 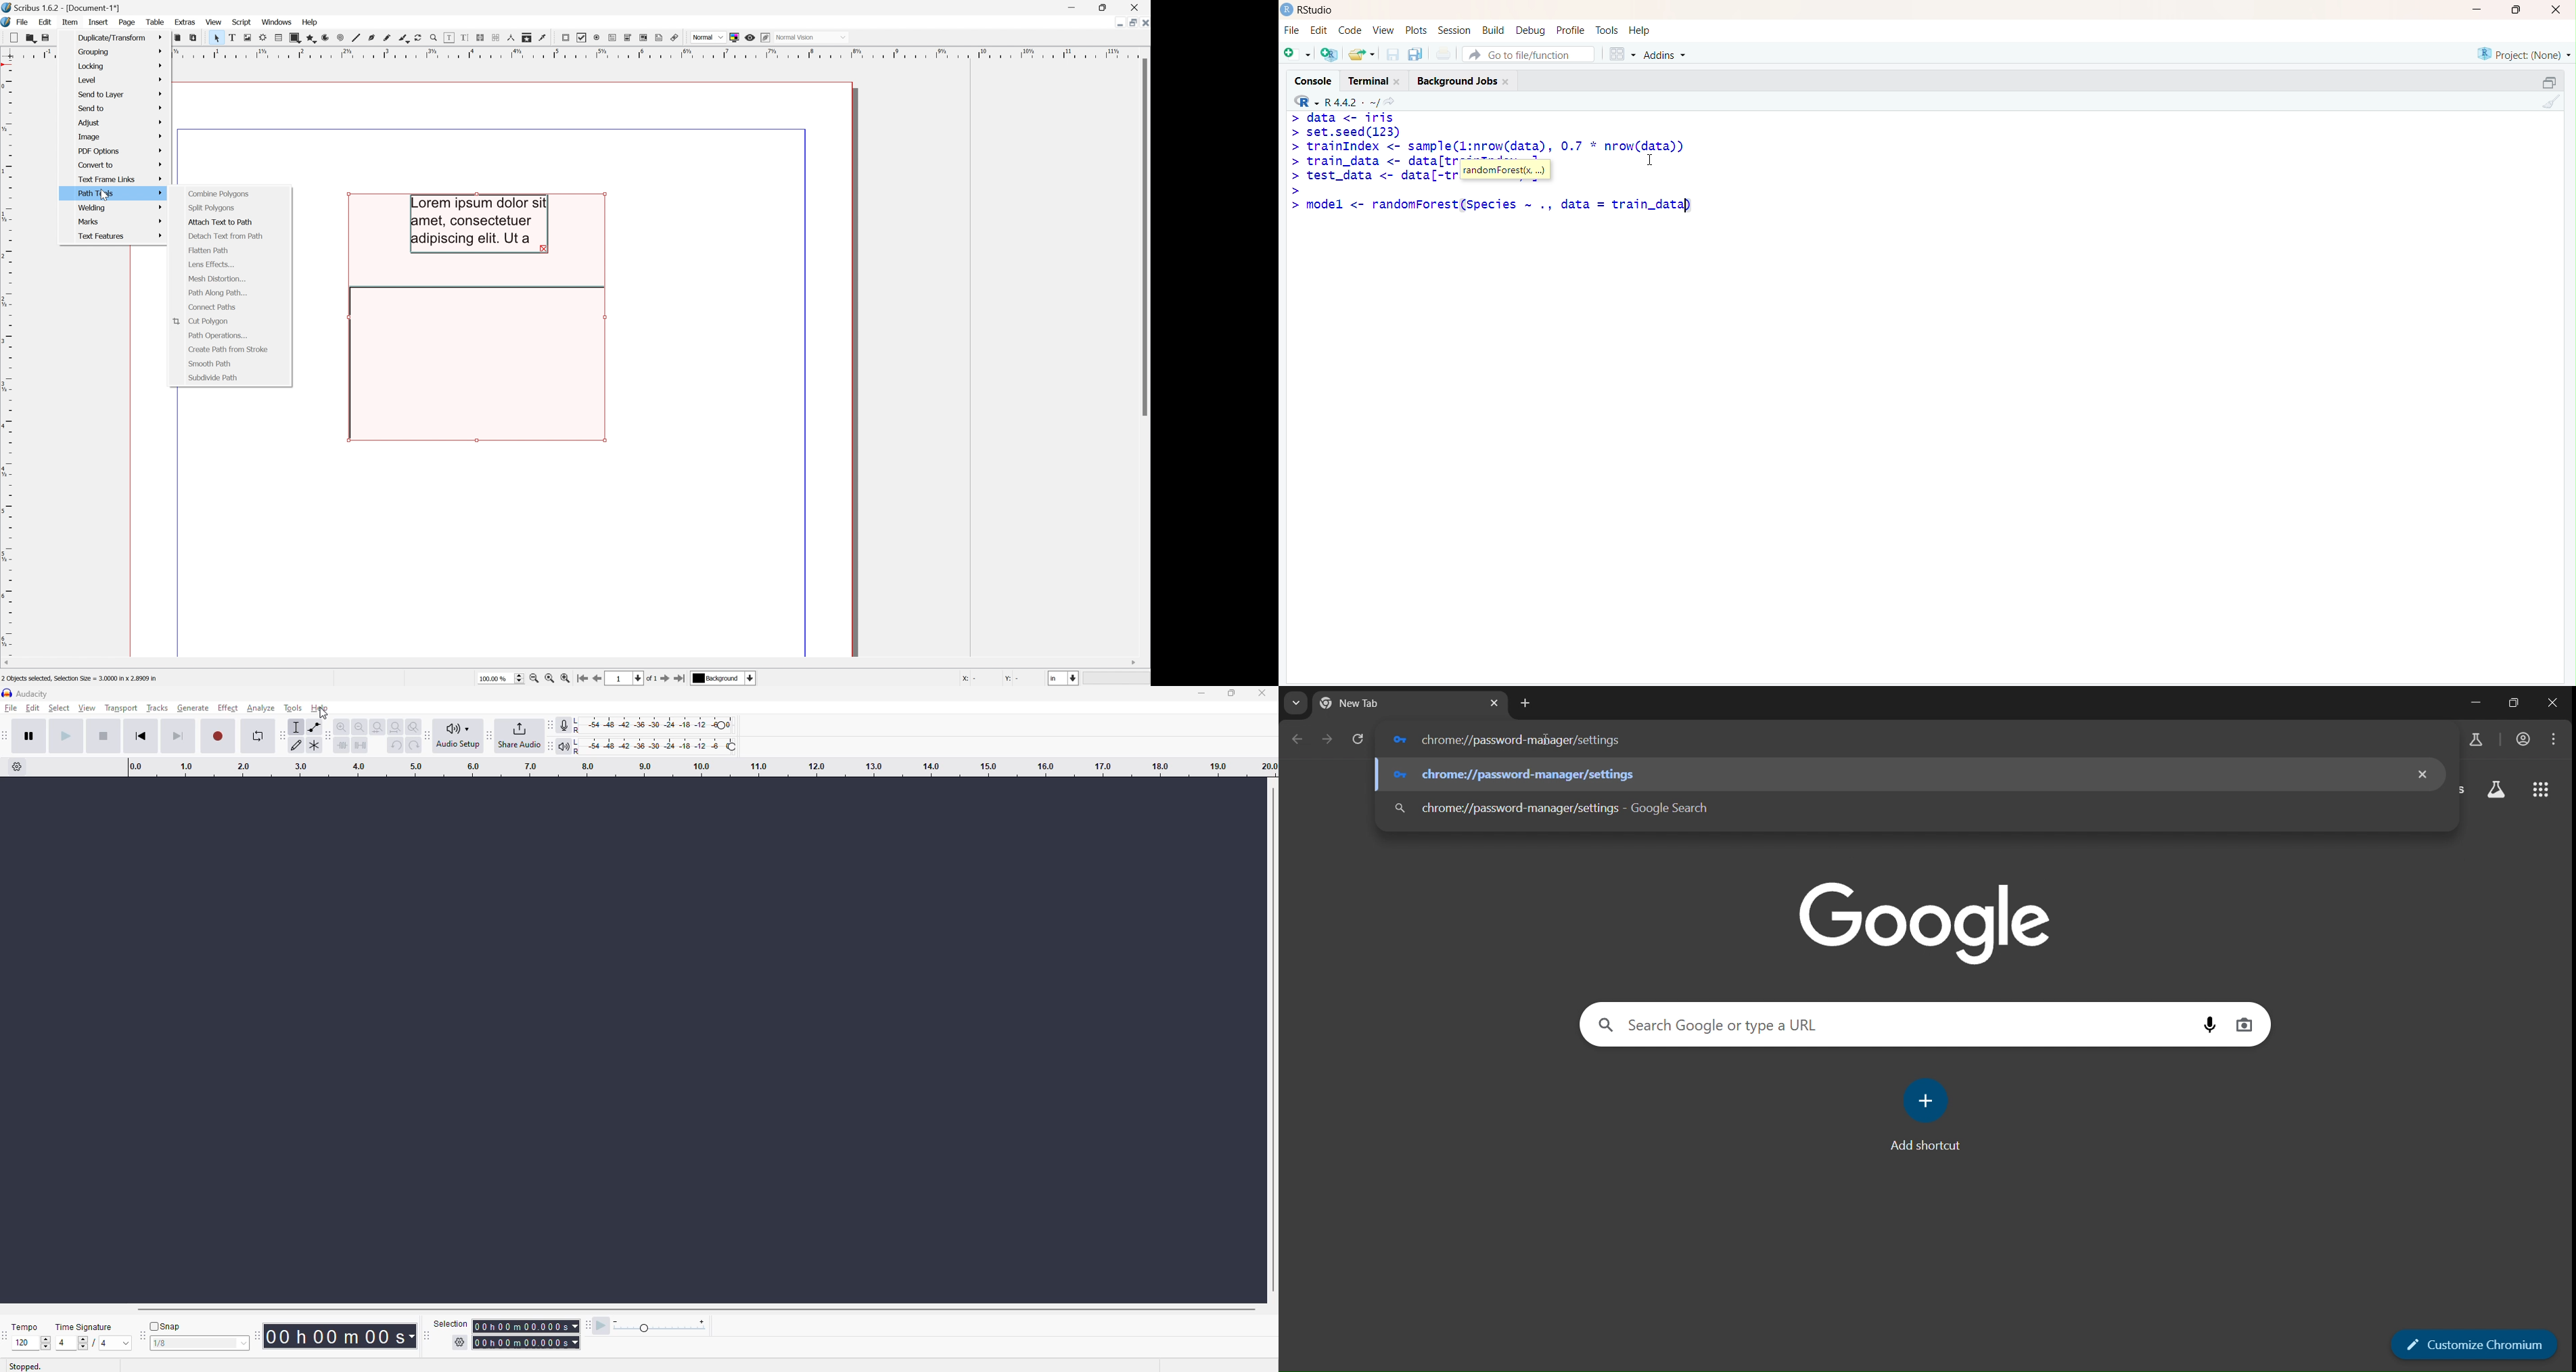 I want to click on Toggle color management system, so click(x=731, y=36).